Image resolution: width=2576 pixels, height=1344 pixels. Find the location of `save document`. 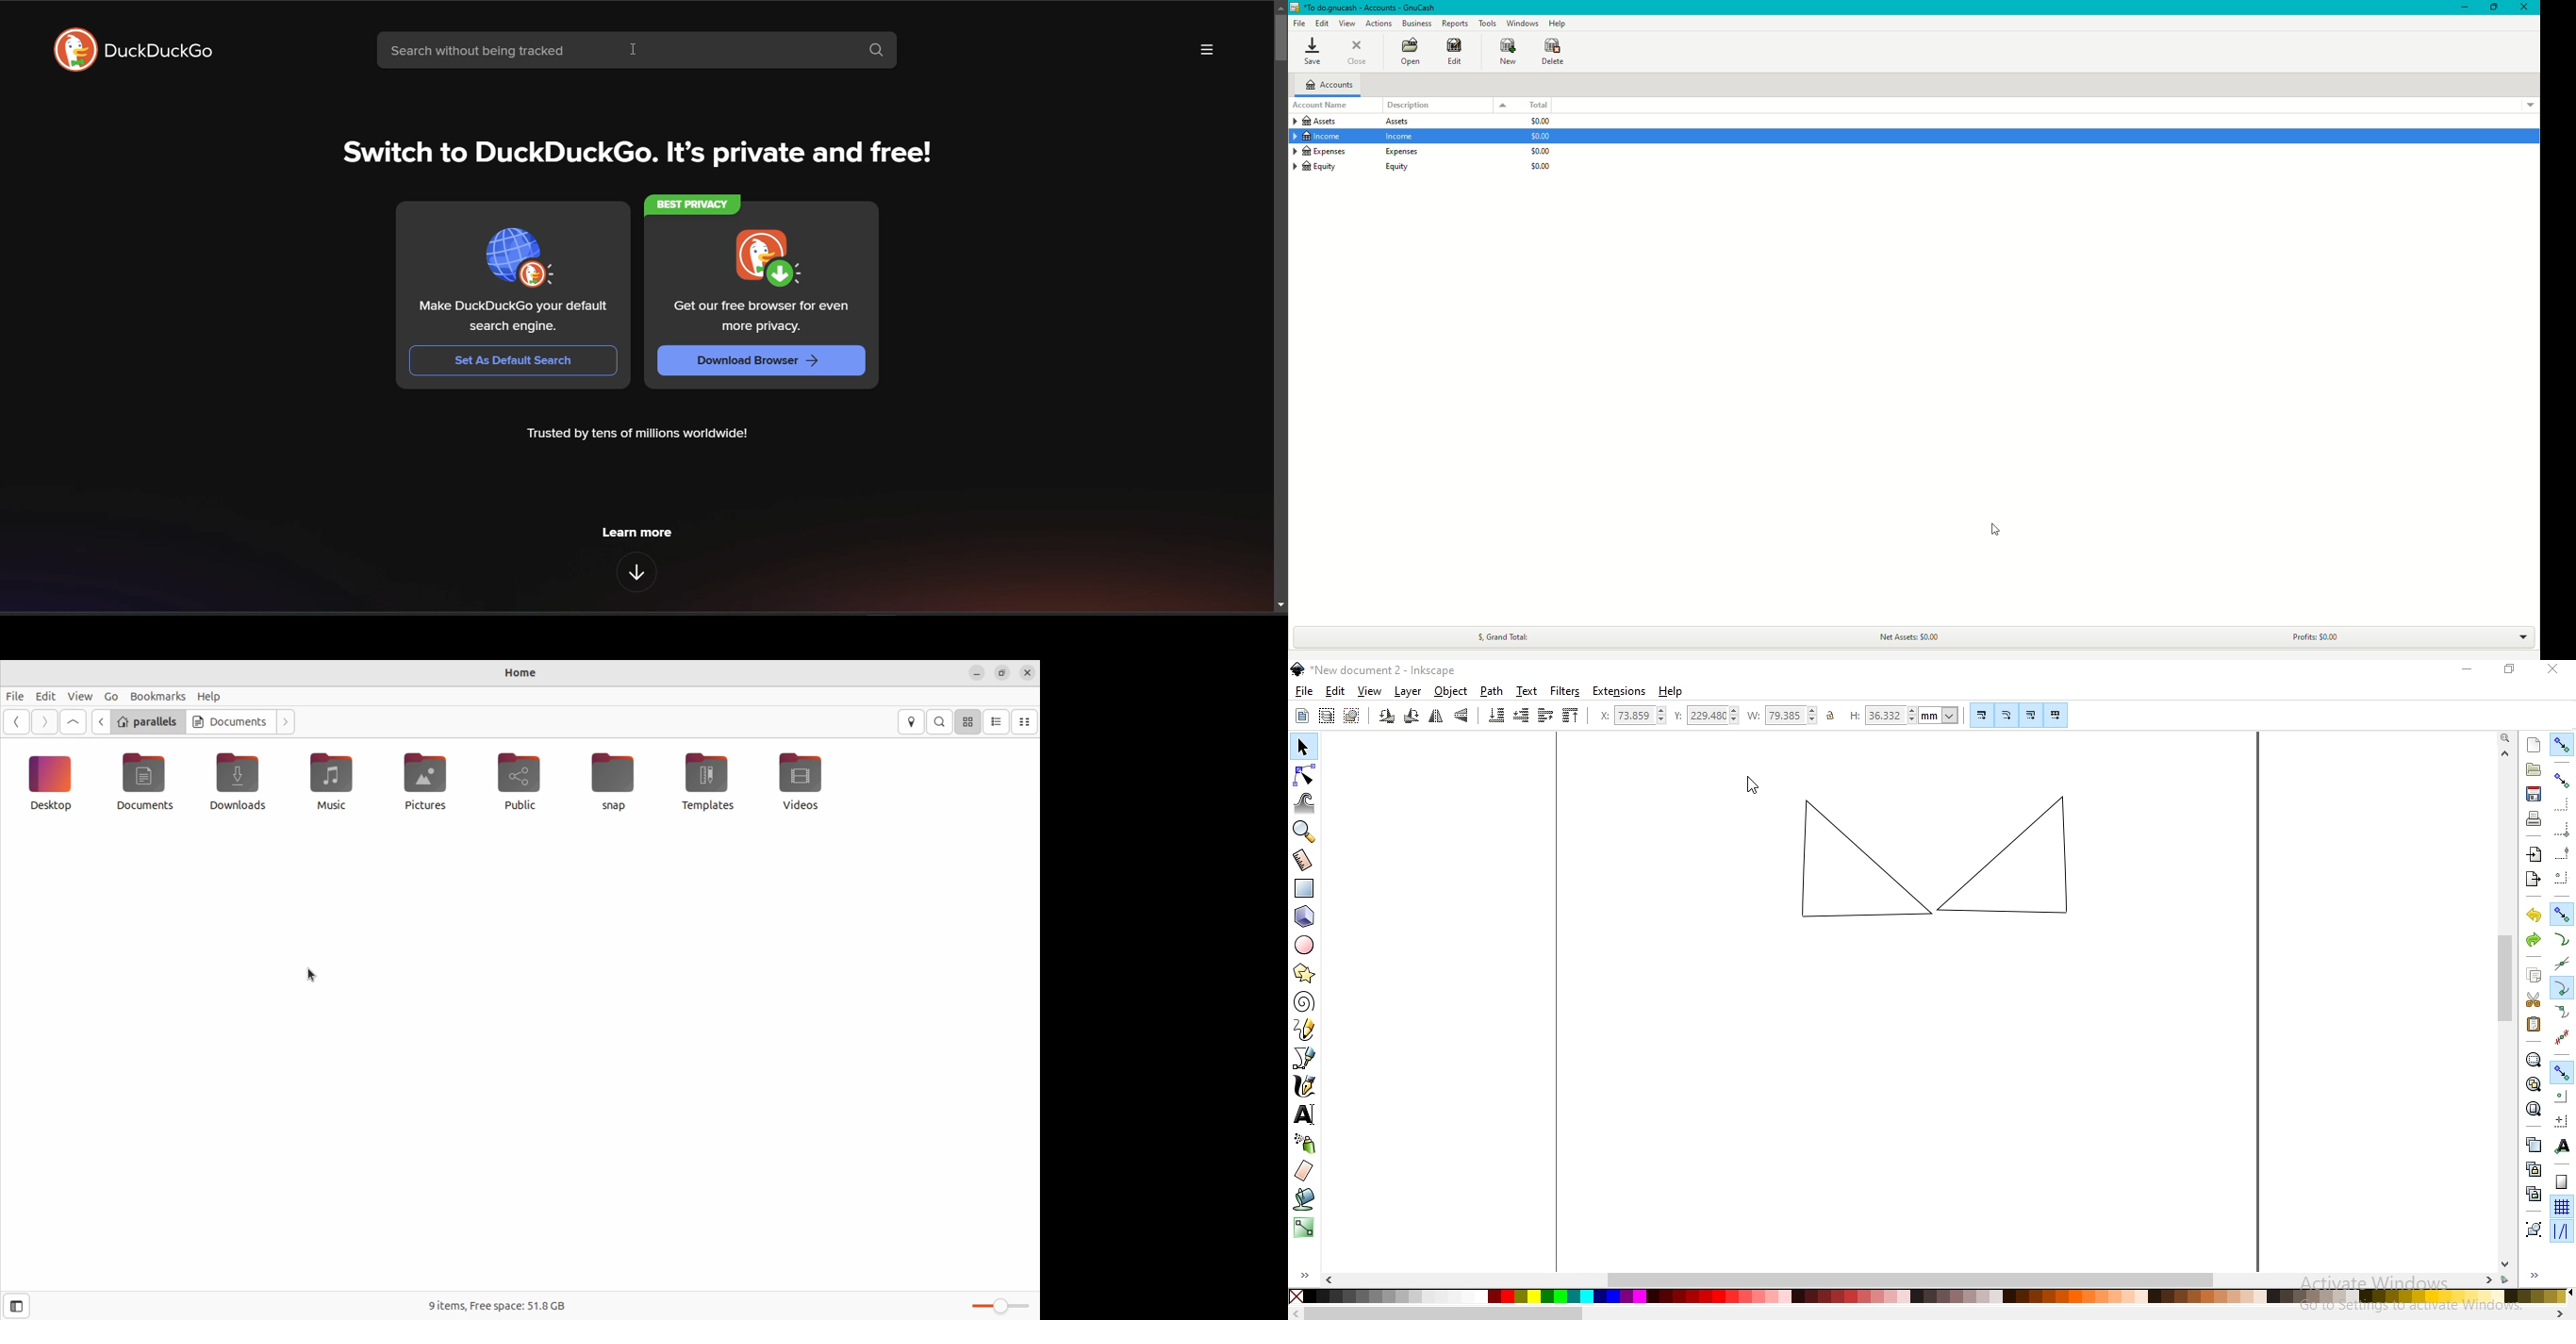

save document is located at coordinates (2534, 794).